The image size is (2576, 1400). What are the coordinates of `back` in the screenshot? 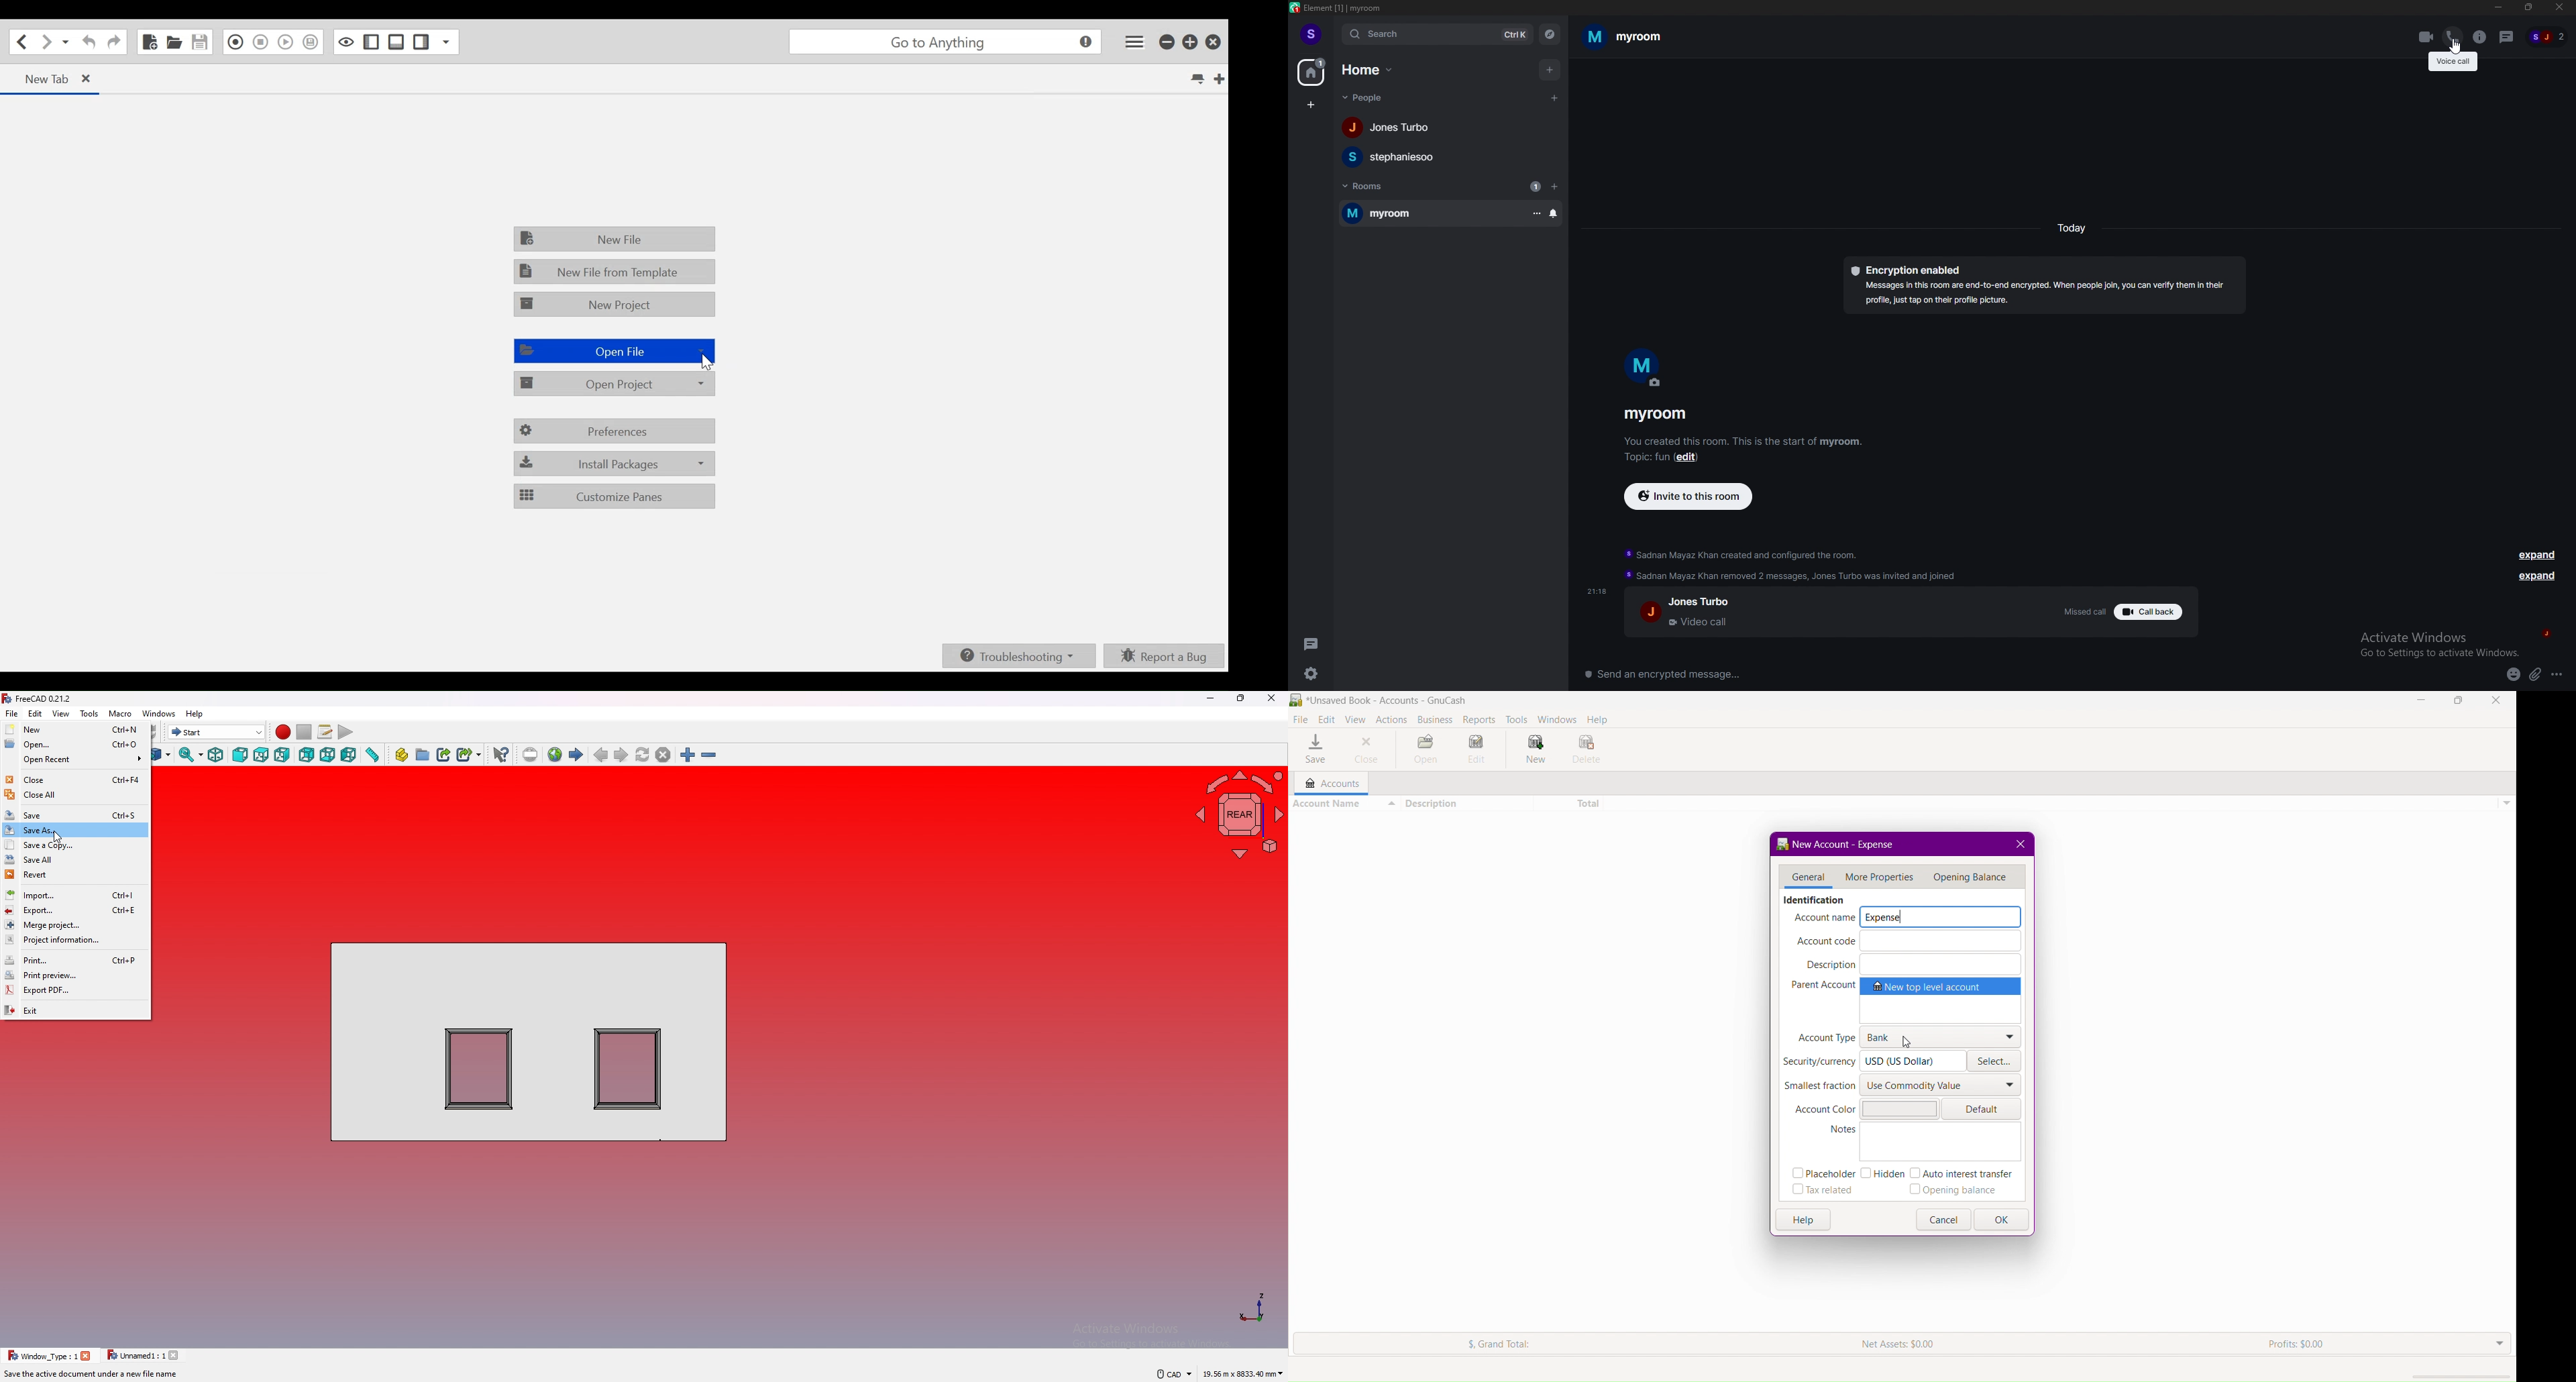 It's located at (307, 755).